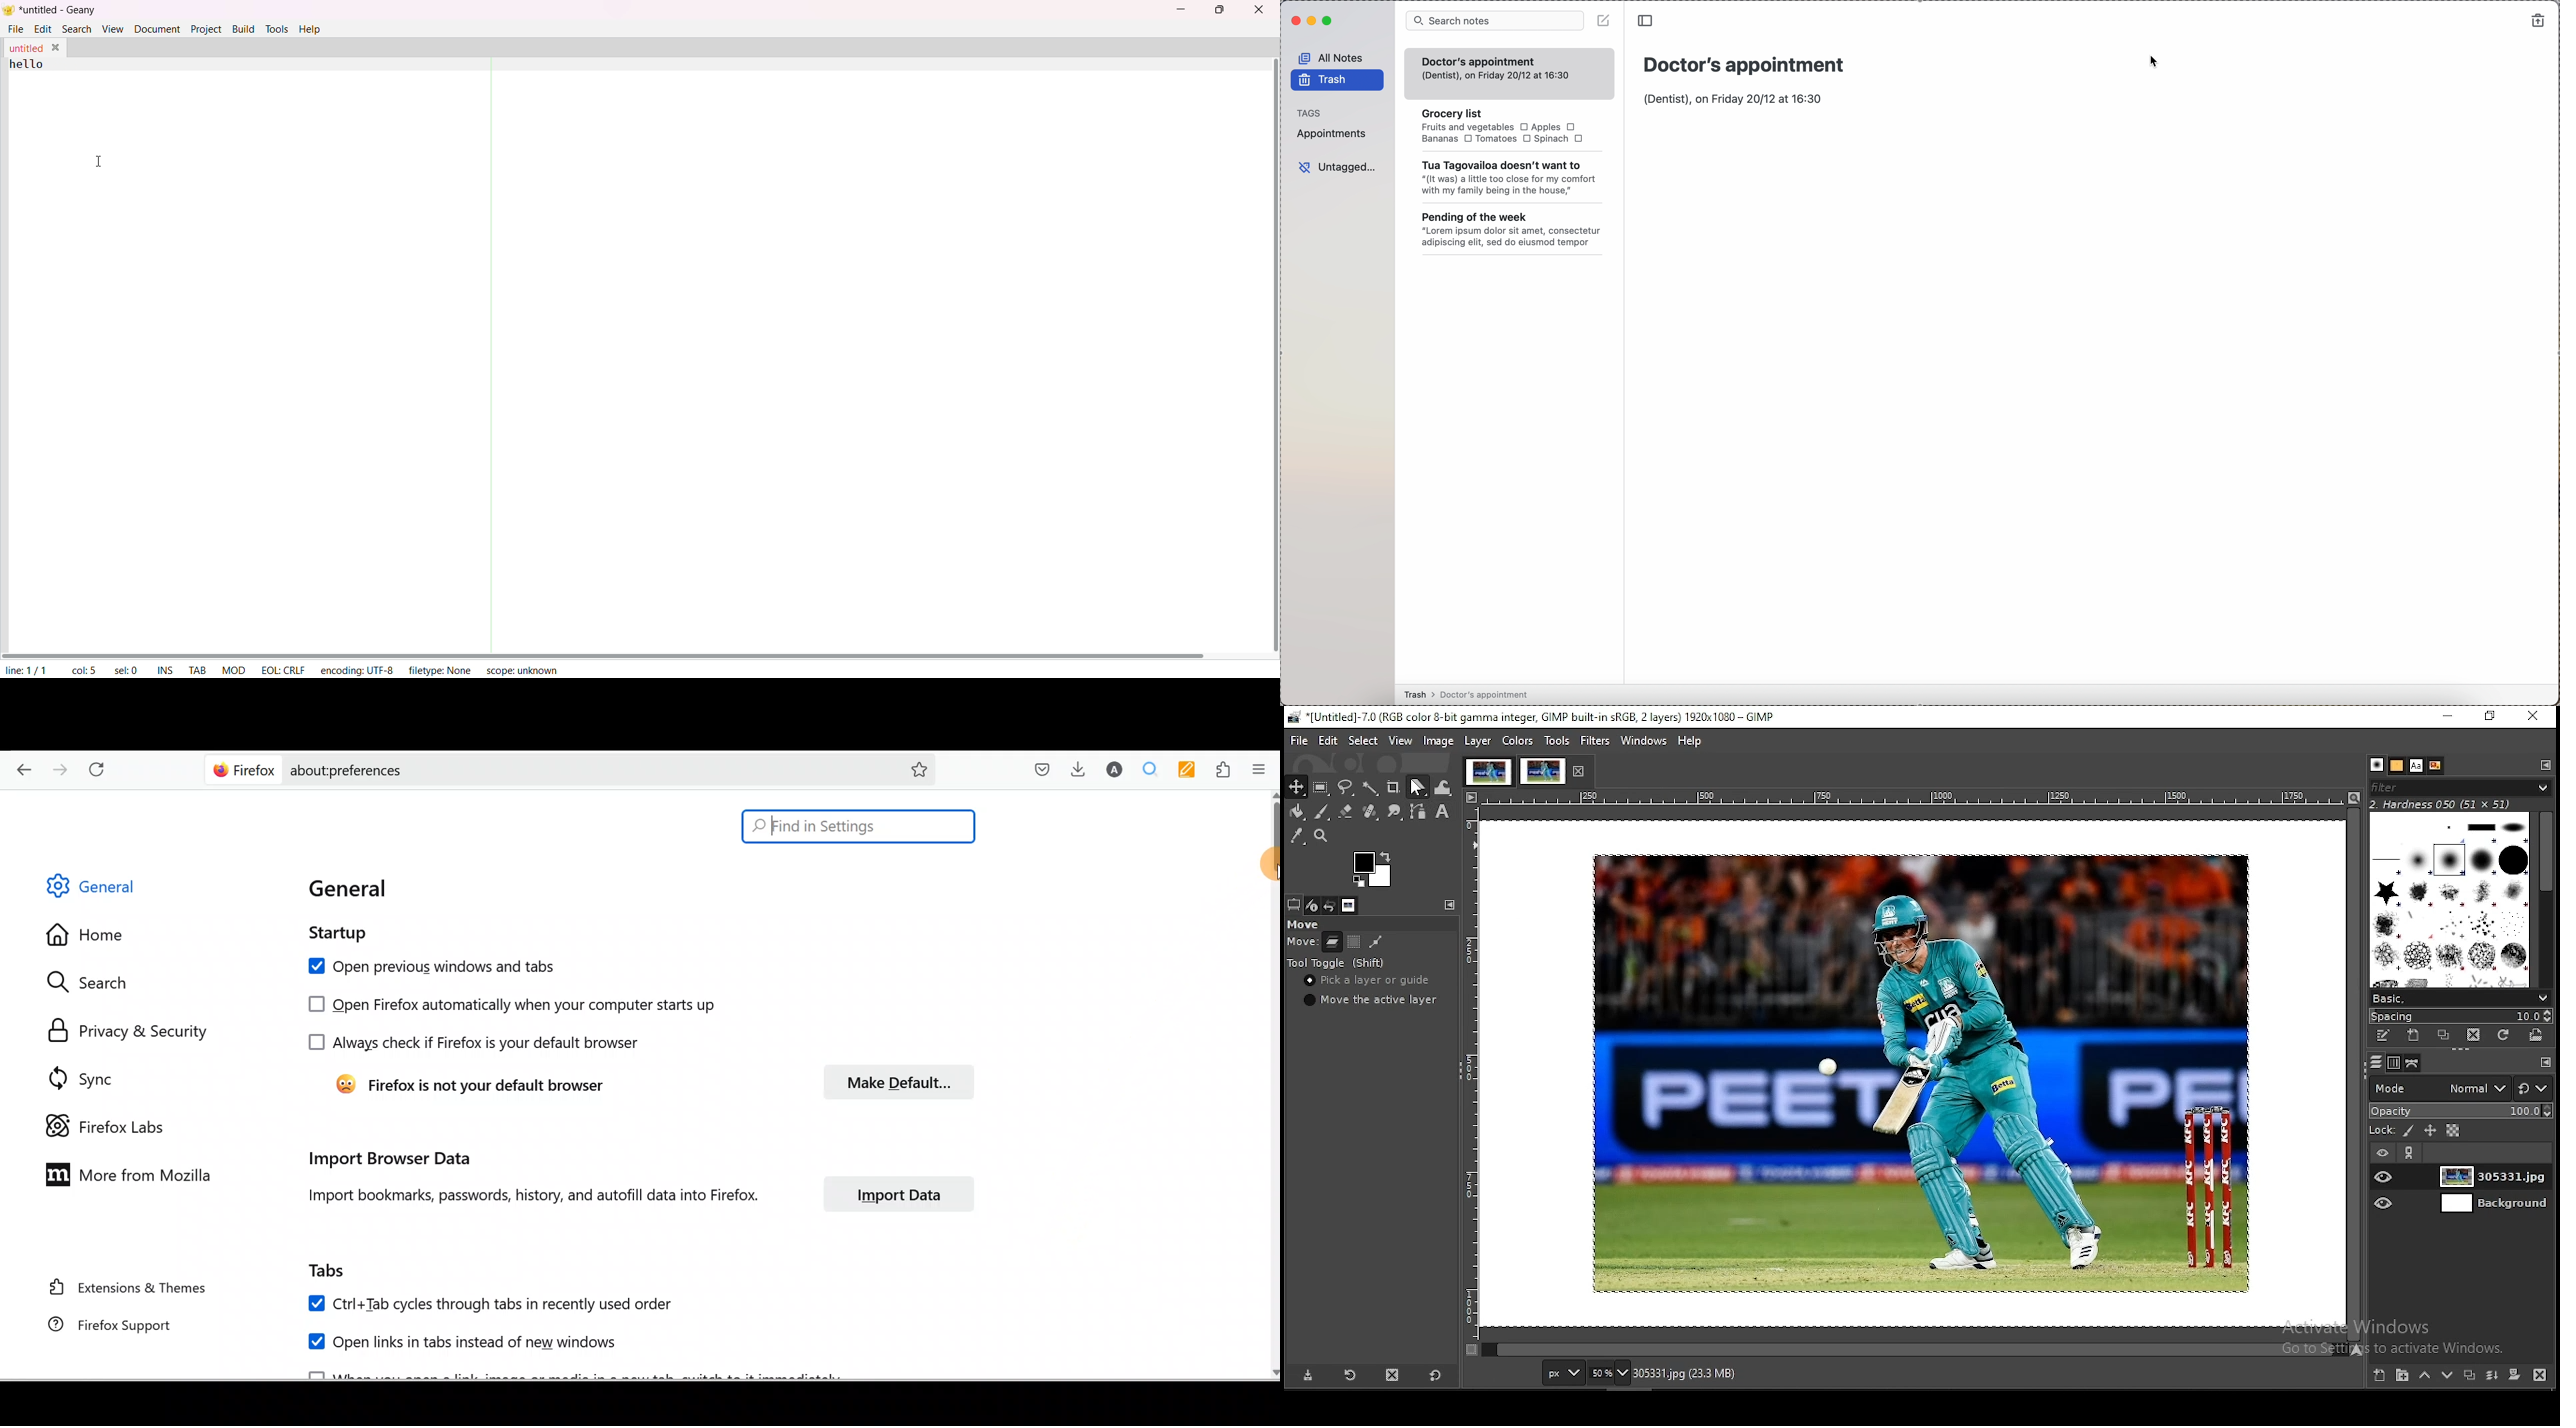  What do you see at coordinates (1488, 772) in the screenshot?
I see `project tab 1` at bounding box center [1488, 772].